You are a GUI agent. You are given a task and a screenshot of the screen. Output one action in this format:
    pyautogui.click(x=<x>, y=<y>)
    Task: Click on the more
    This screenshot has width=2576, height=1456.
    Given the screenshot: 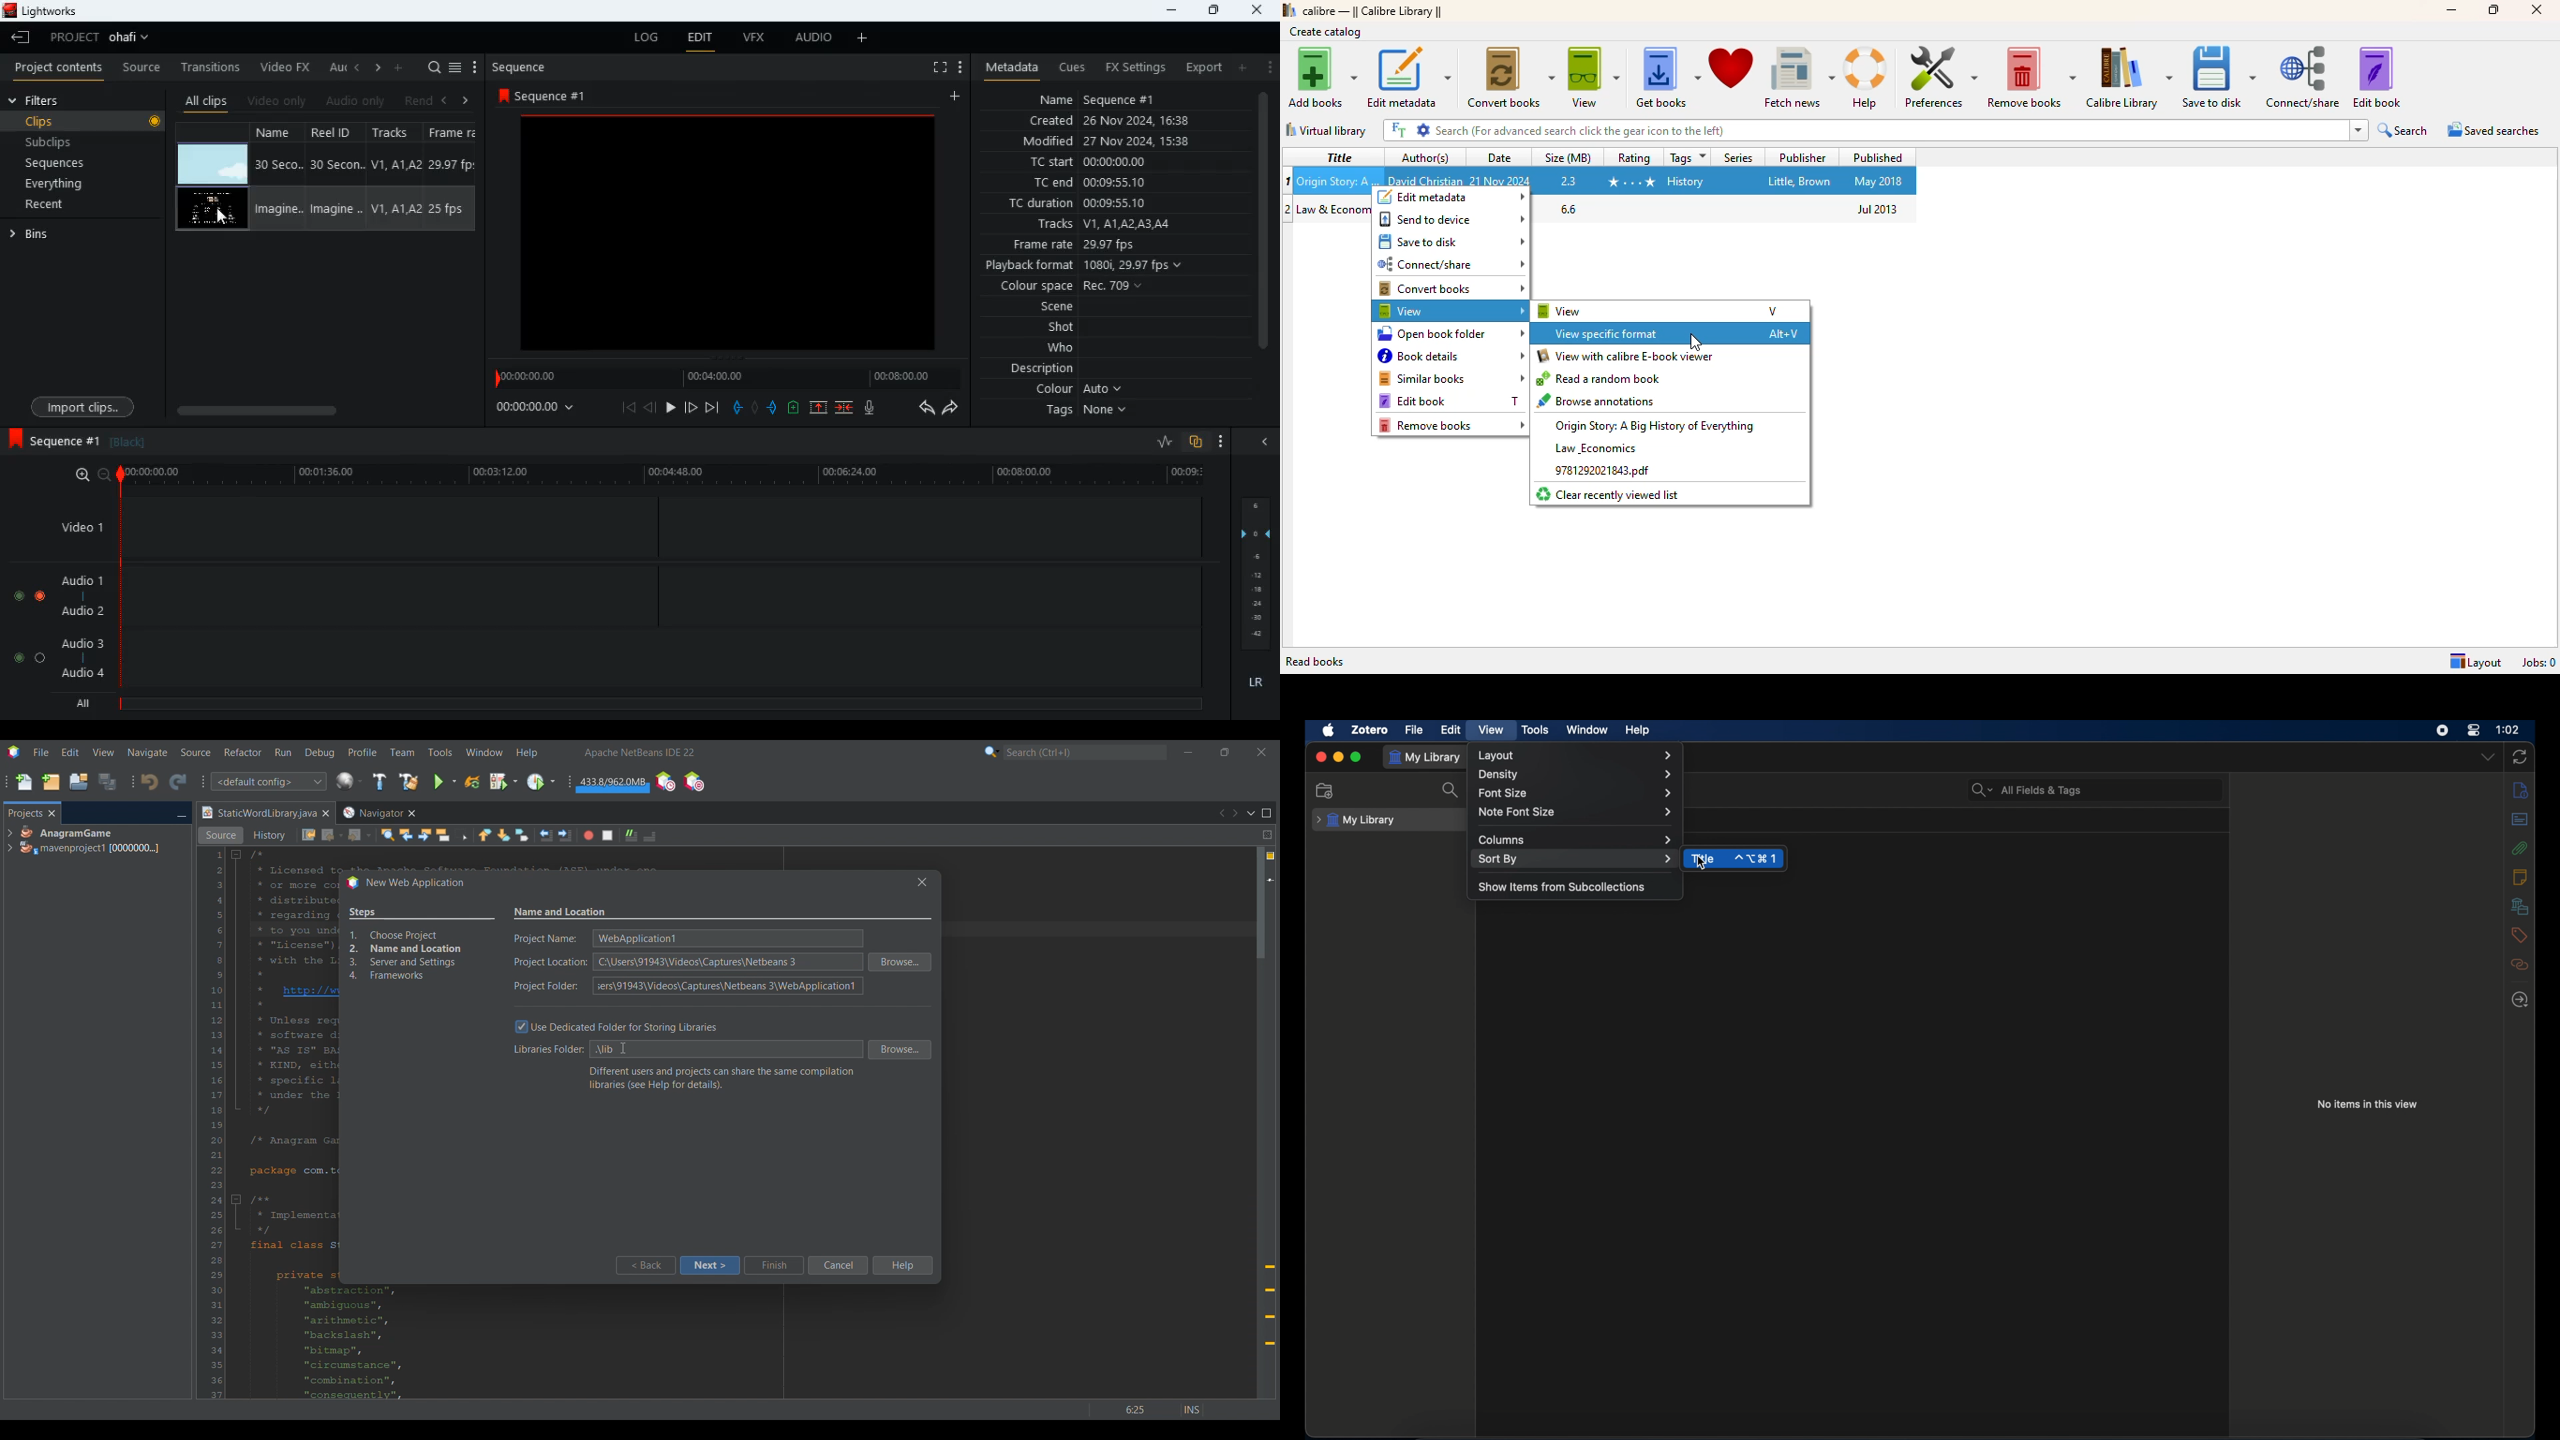 What is the action you would take?
    pyautogui.click(x=478, y=66)
    